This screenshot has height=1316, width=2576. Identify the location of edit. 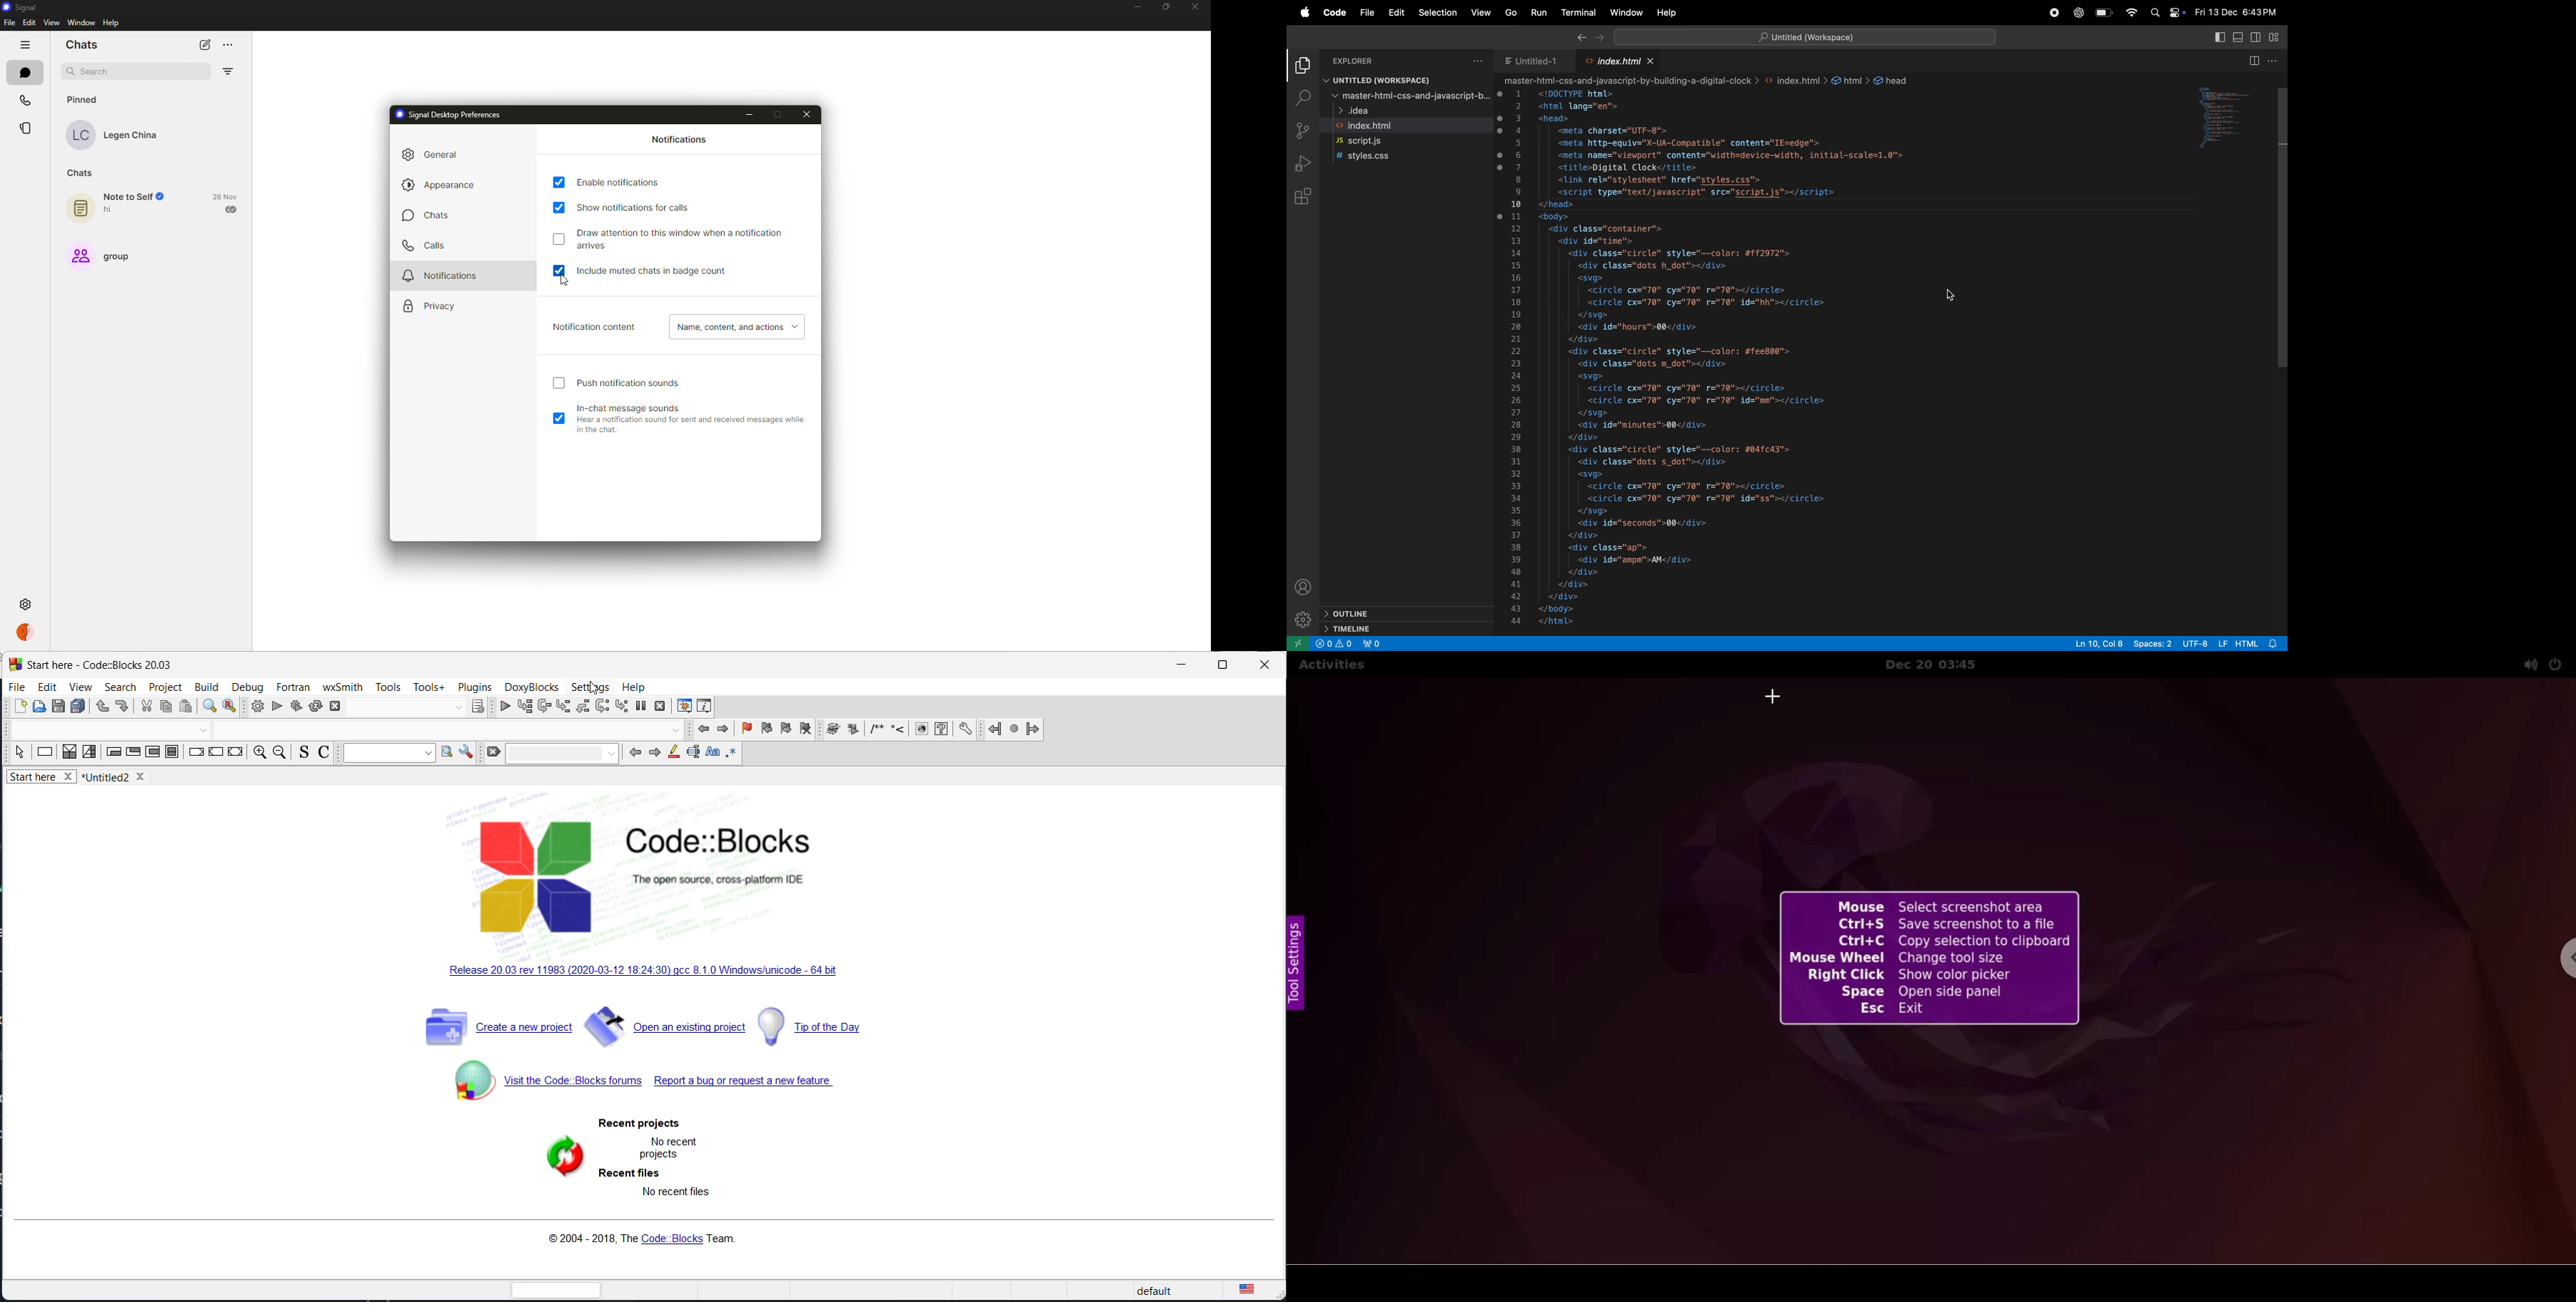
(47, 687).